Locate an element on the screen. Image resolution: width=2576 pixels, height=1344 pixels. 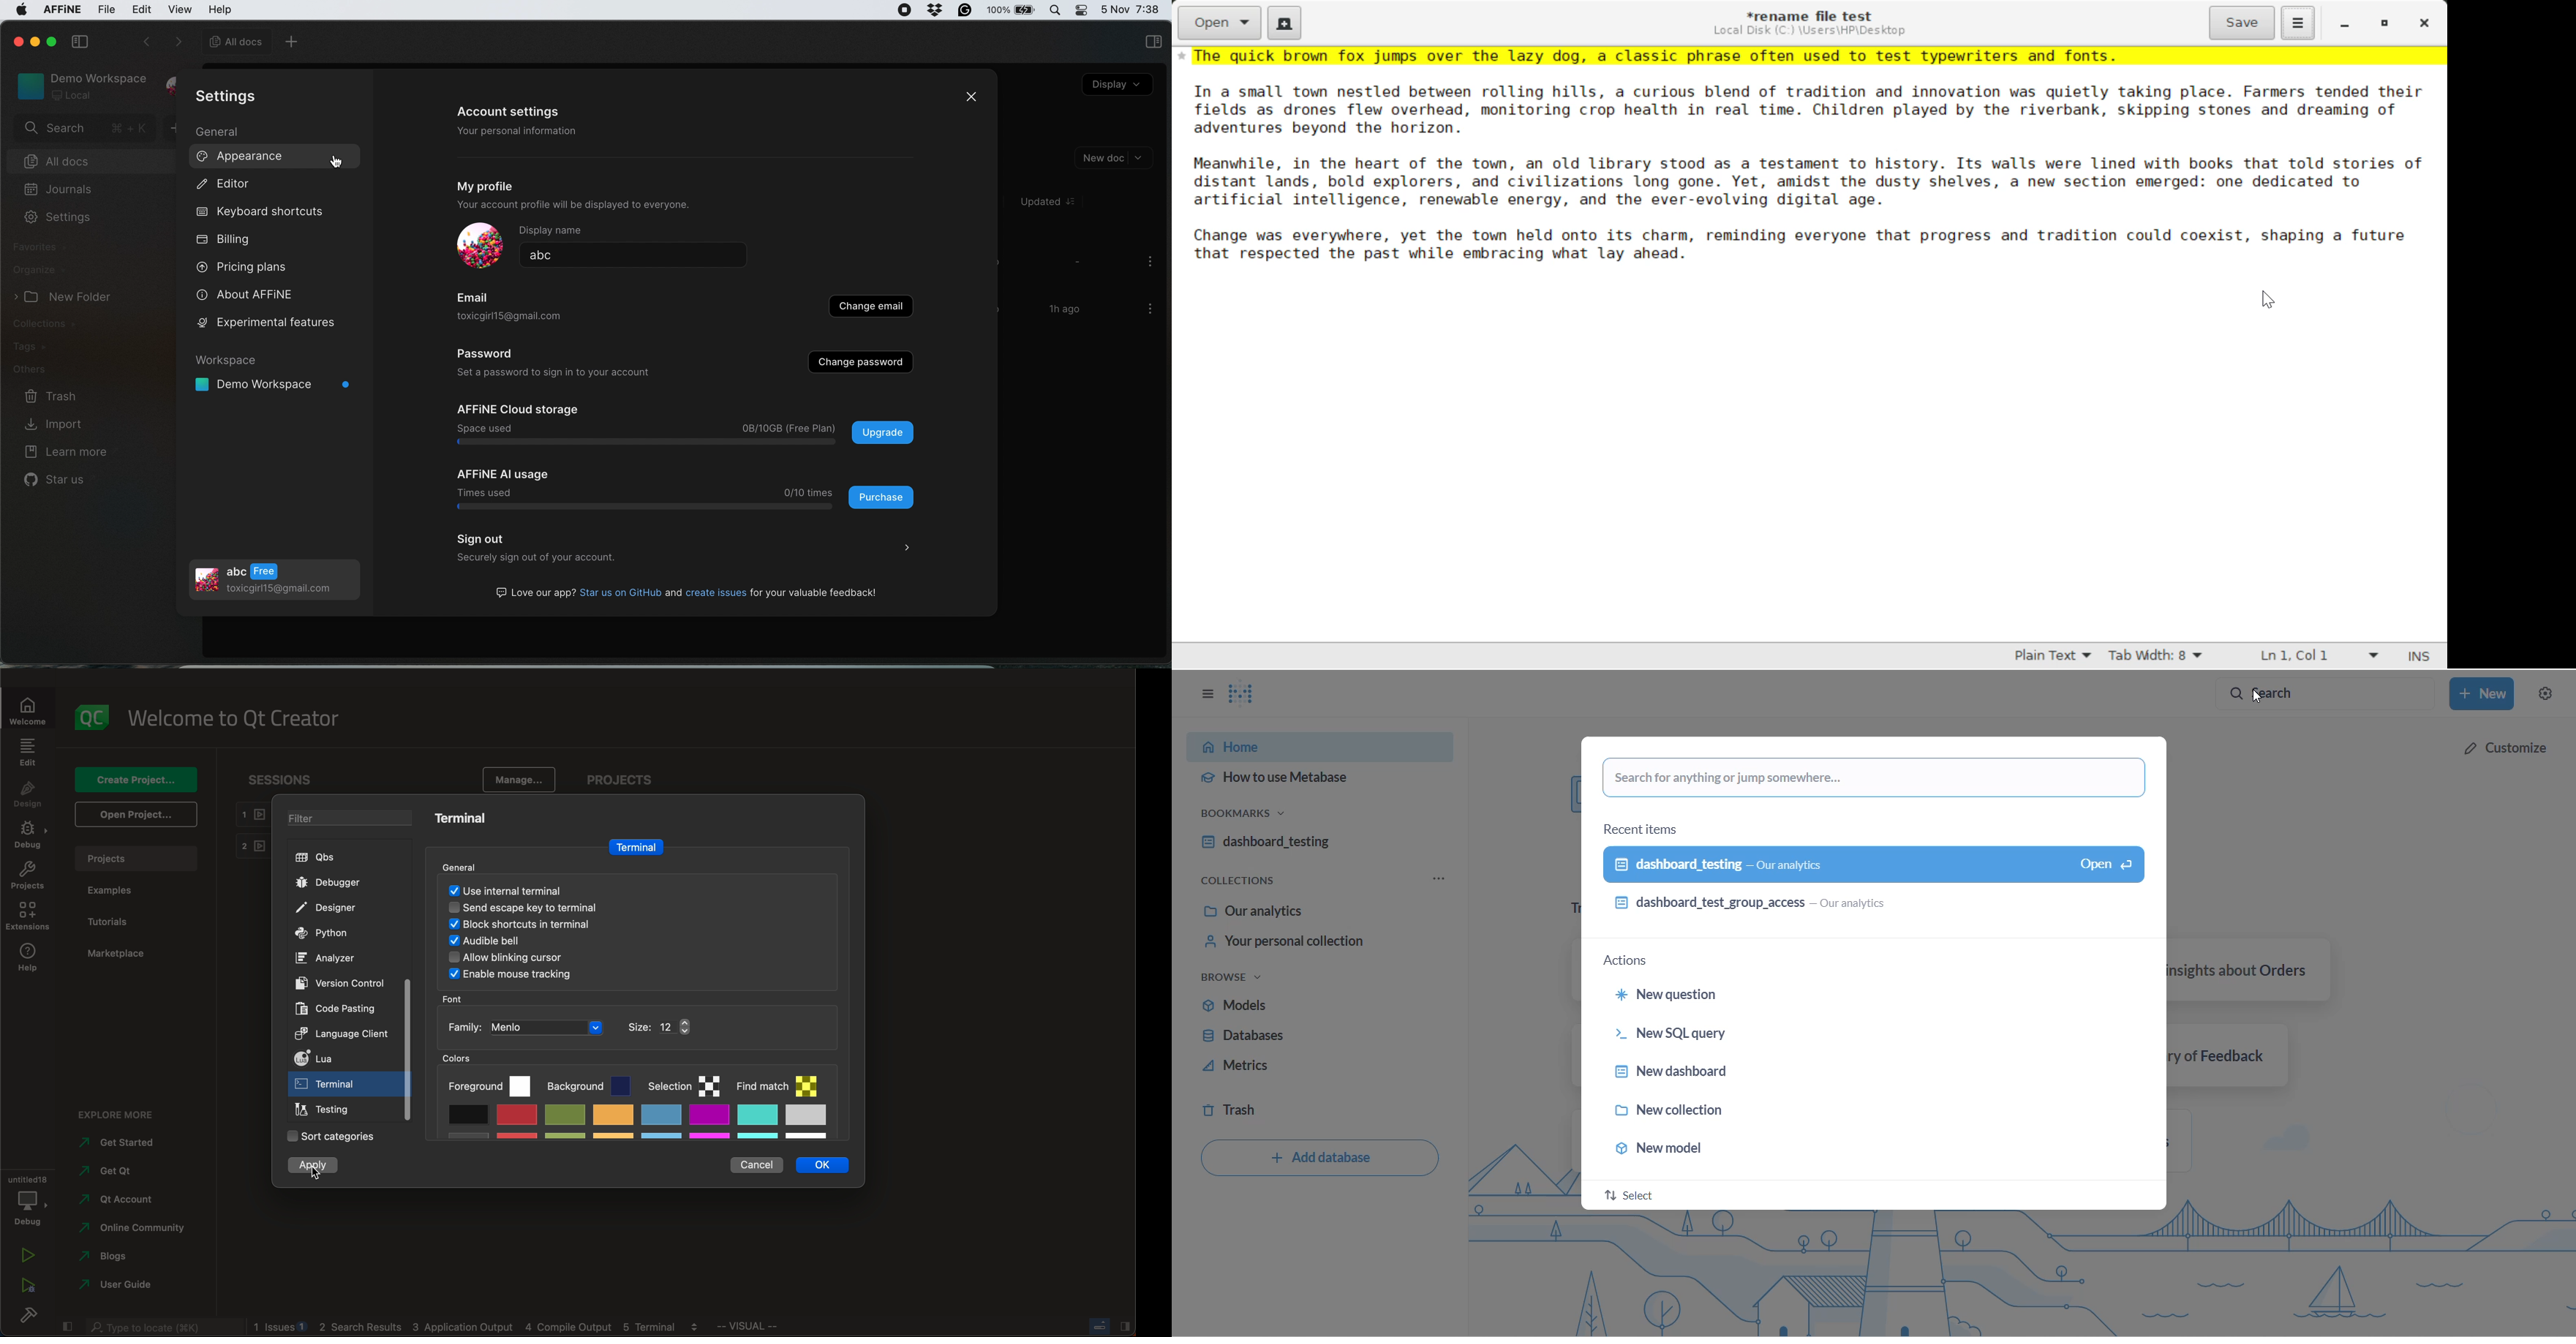
others is located at coordinates (41, 371).